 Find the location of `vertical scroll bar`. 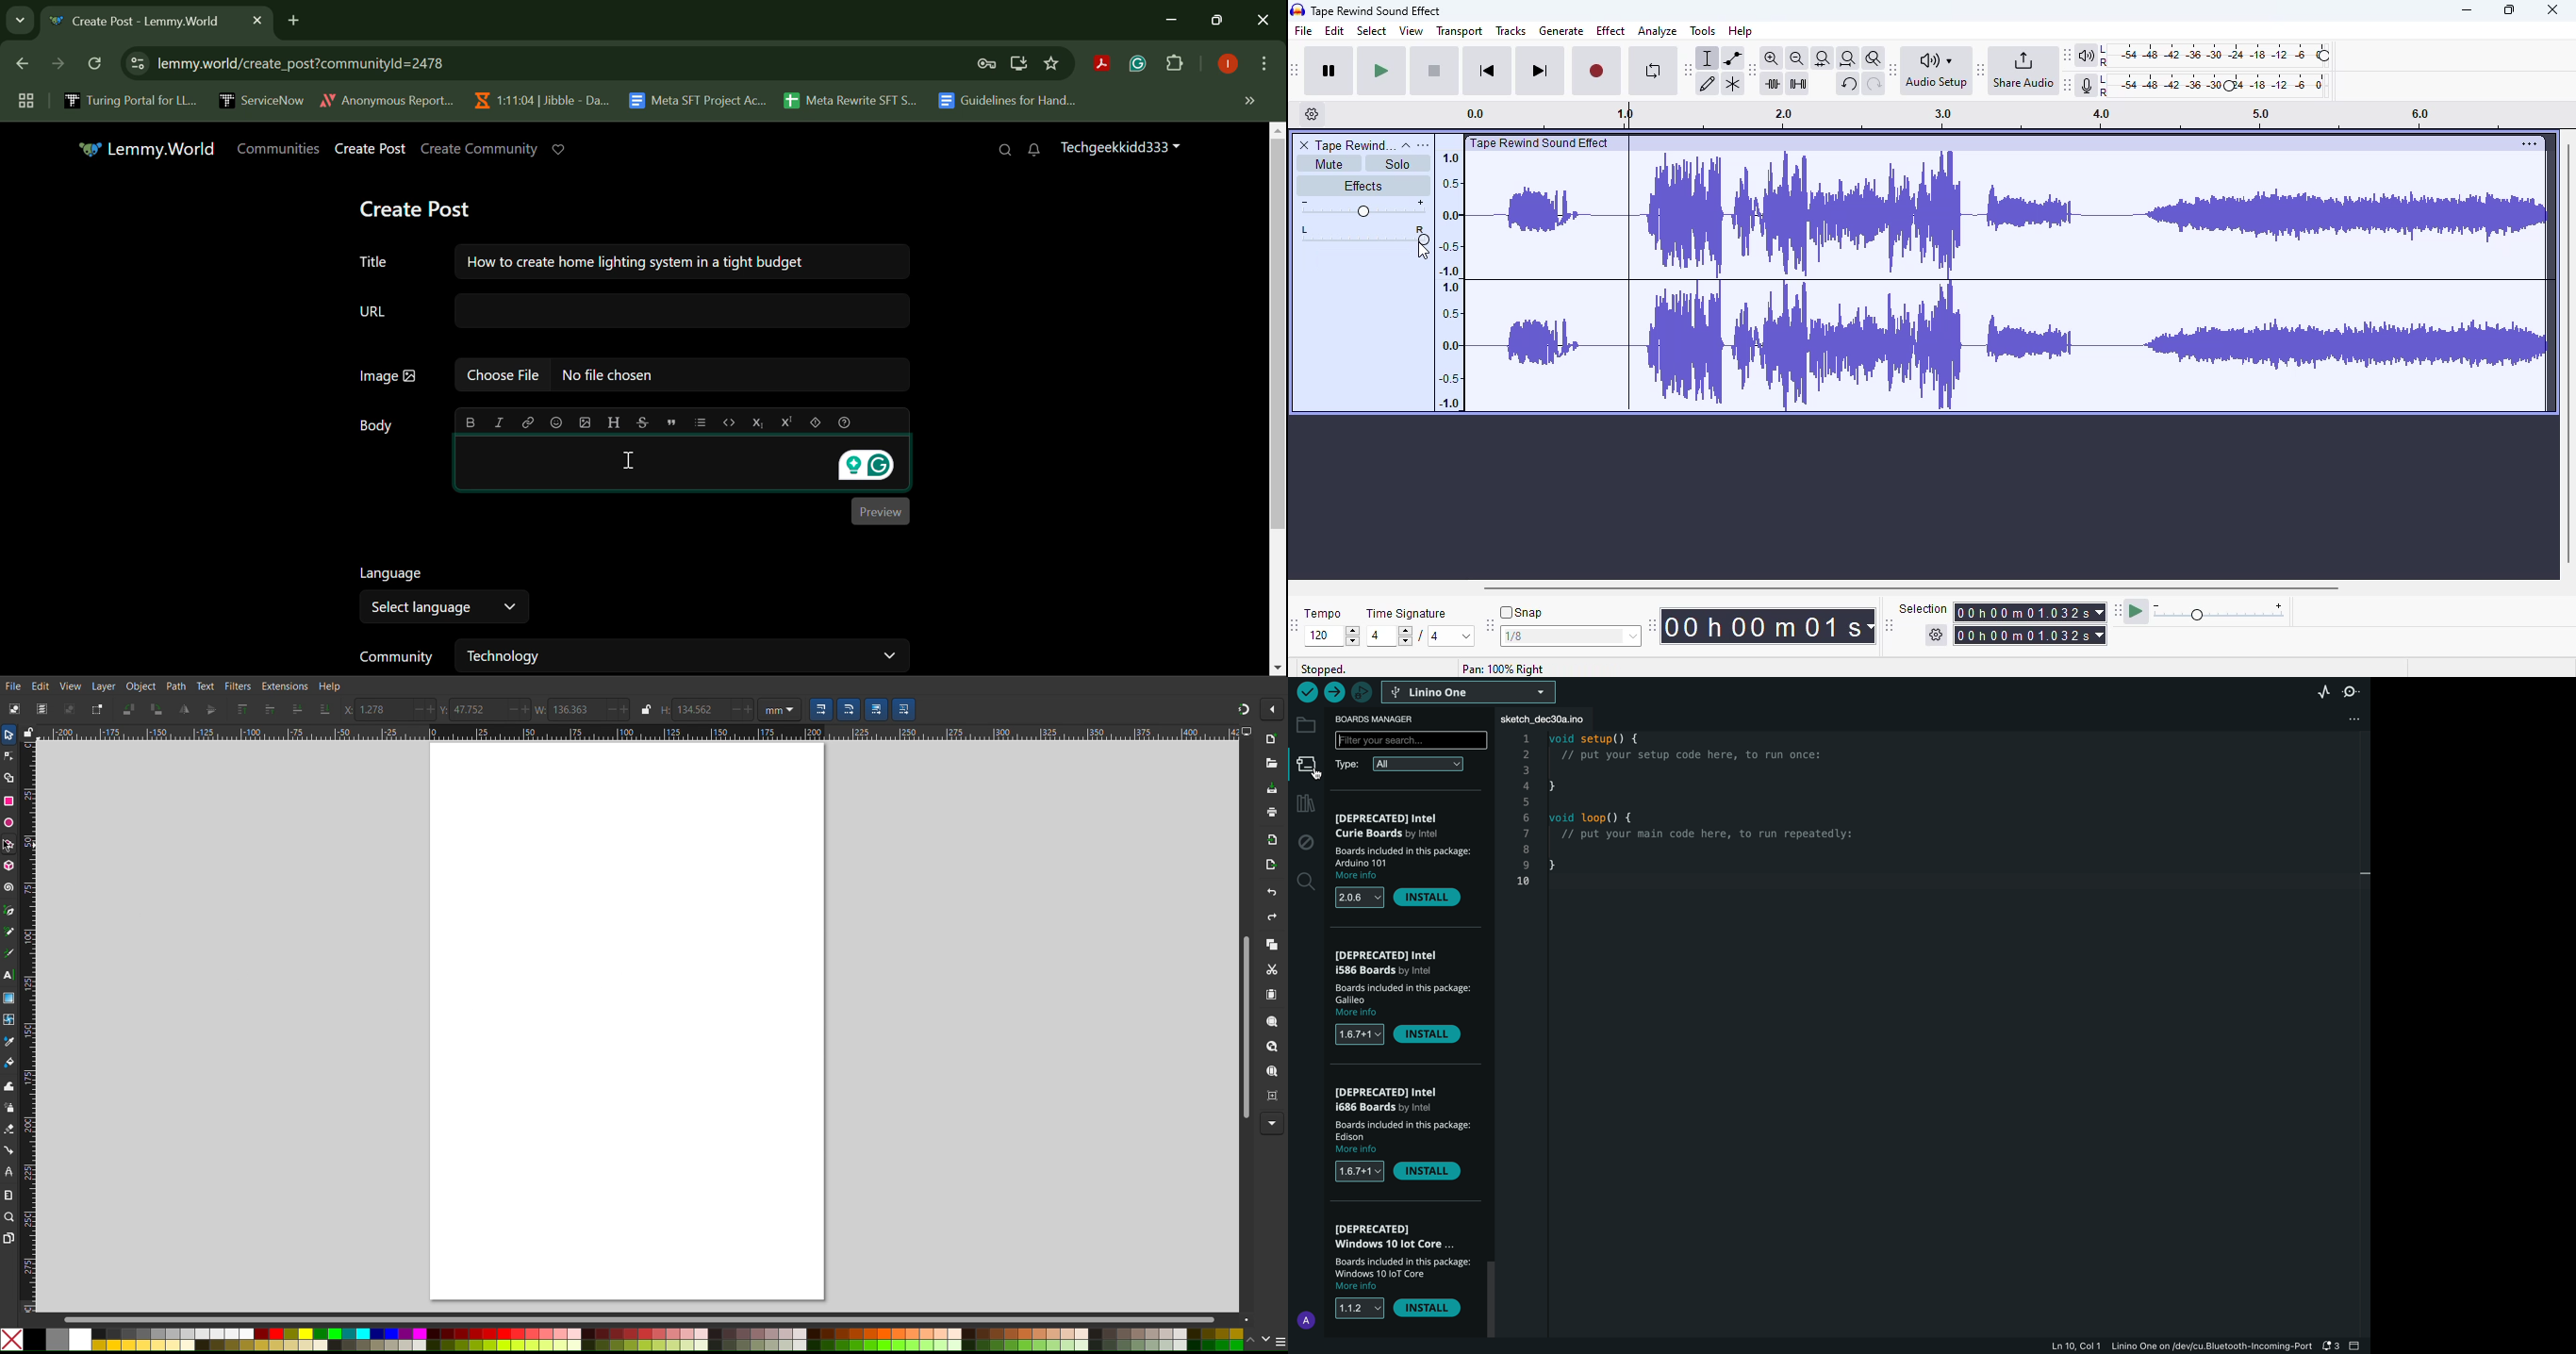

vertical scroll bar is located at coordinates (2568, 353).